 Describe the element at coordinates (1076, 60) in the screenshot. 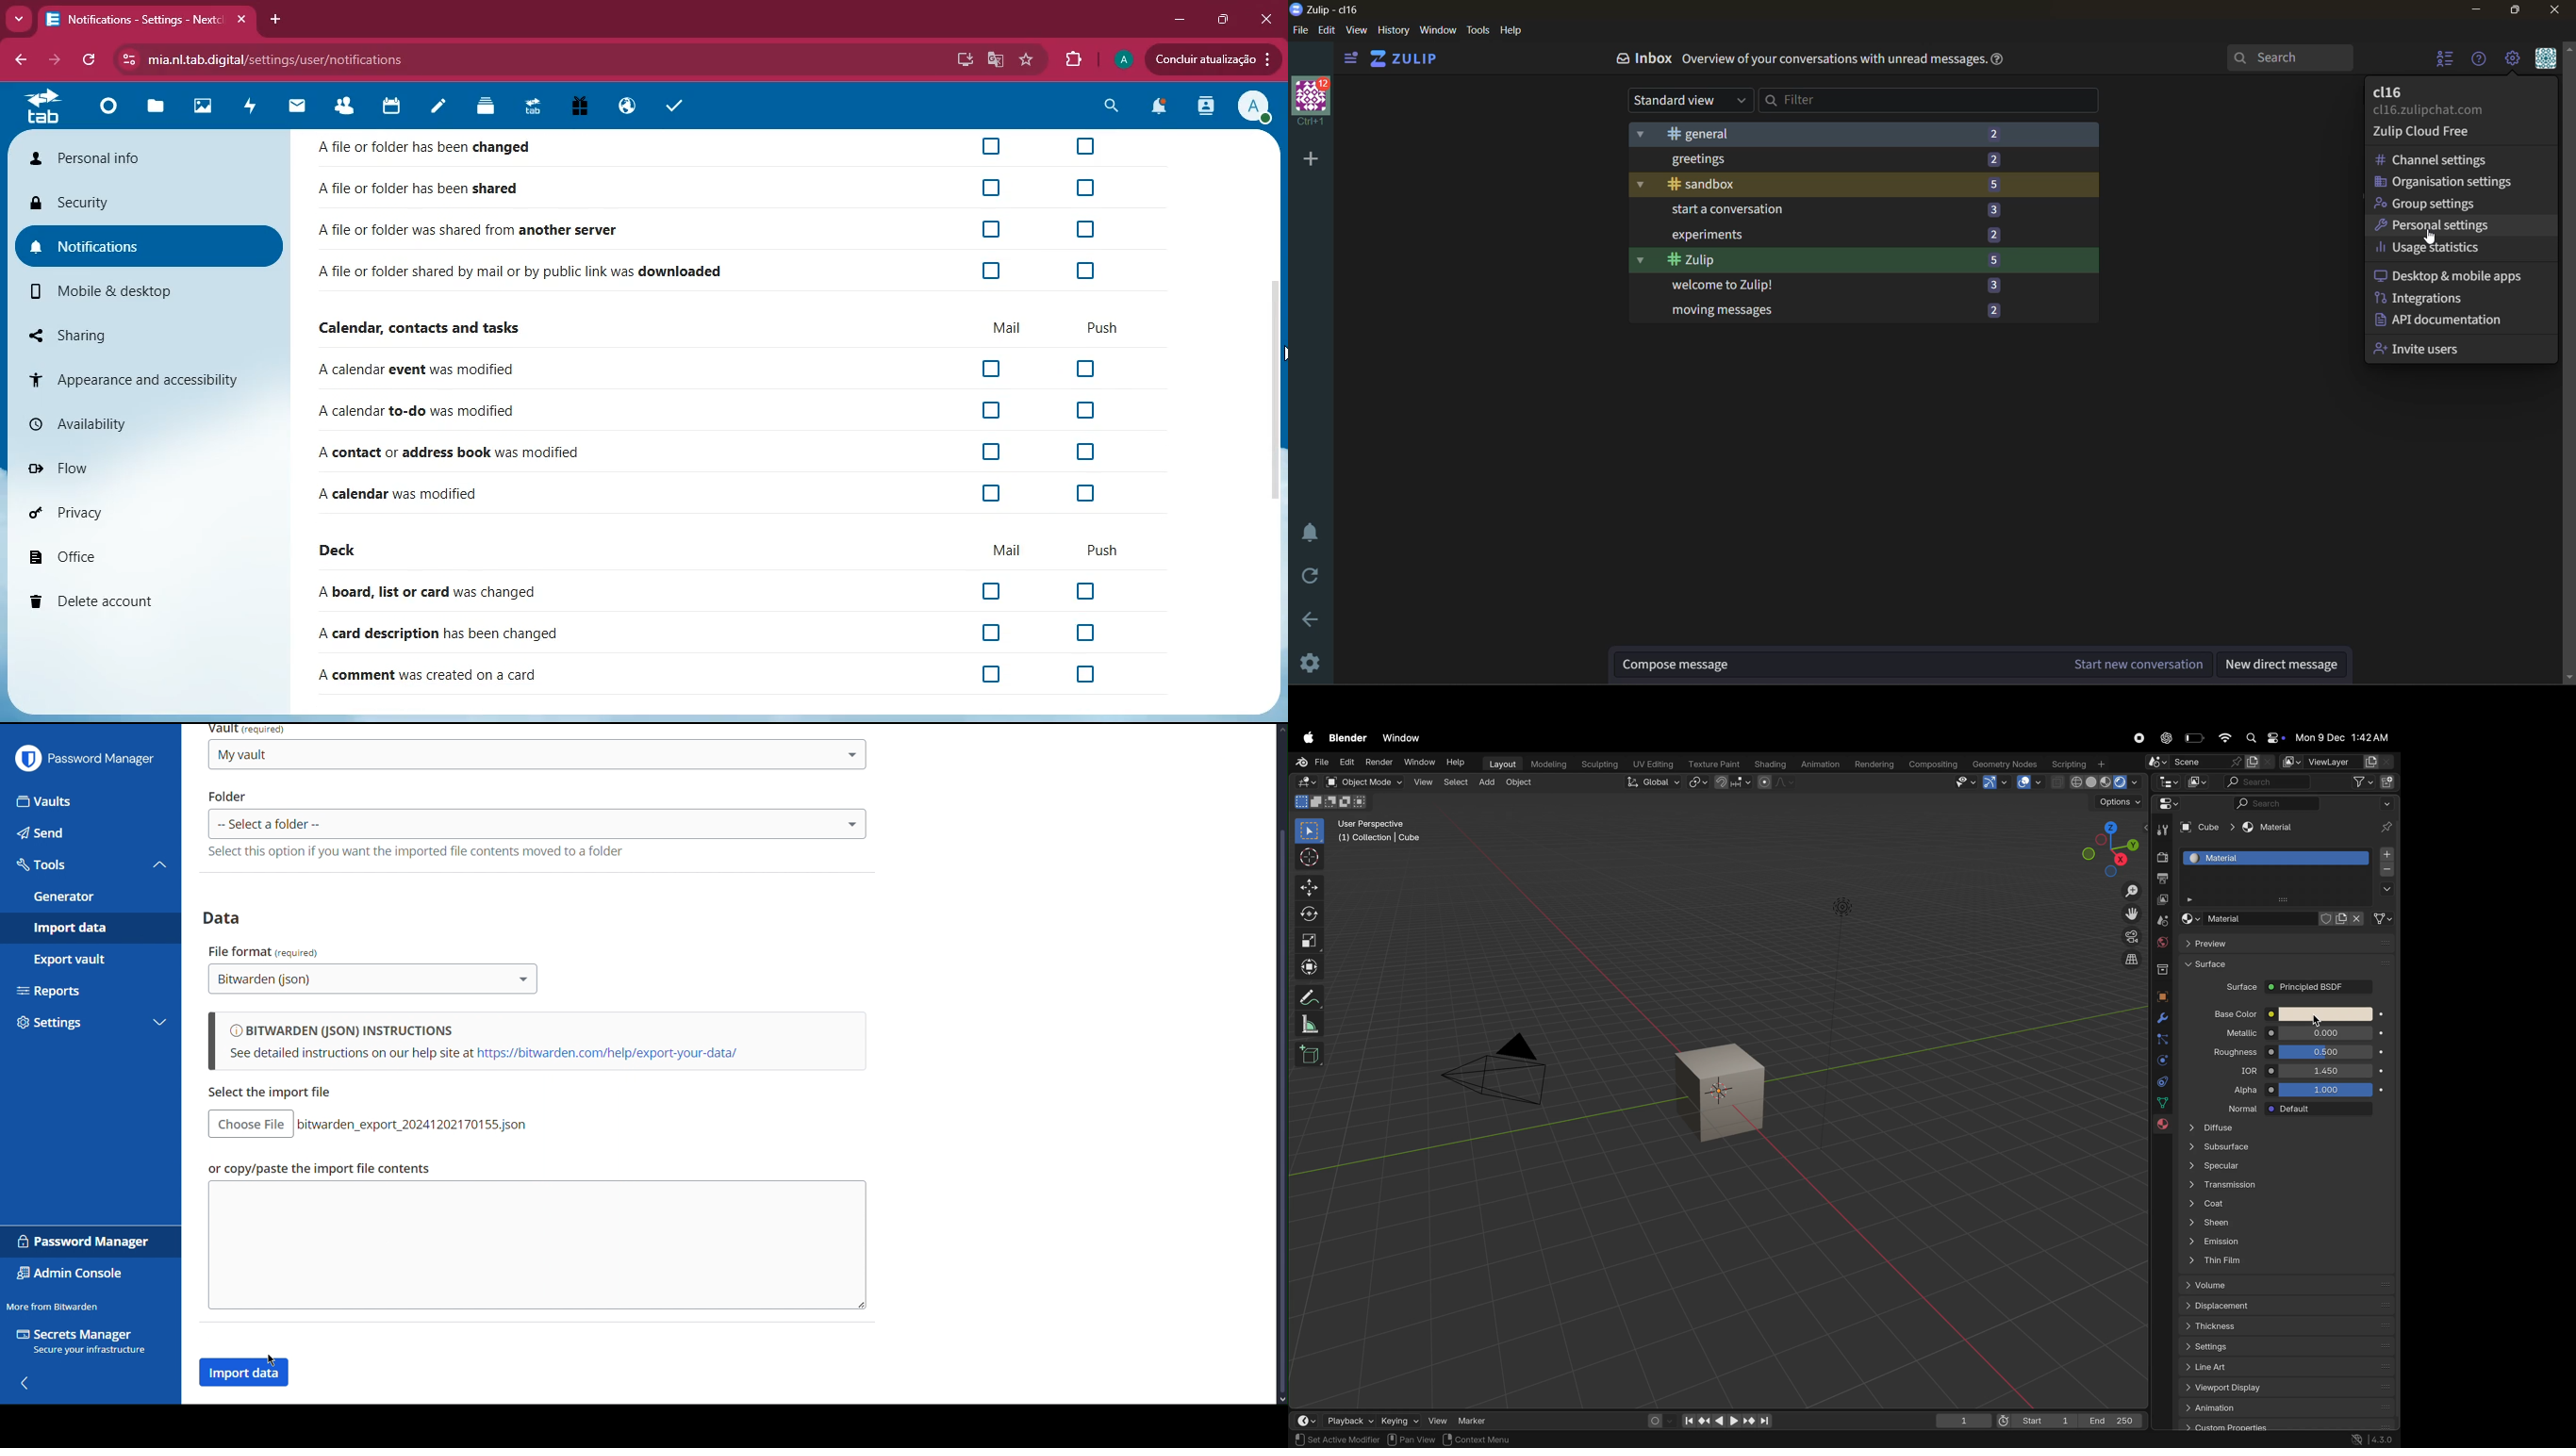

I see `extensions` at that location.